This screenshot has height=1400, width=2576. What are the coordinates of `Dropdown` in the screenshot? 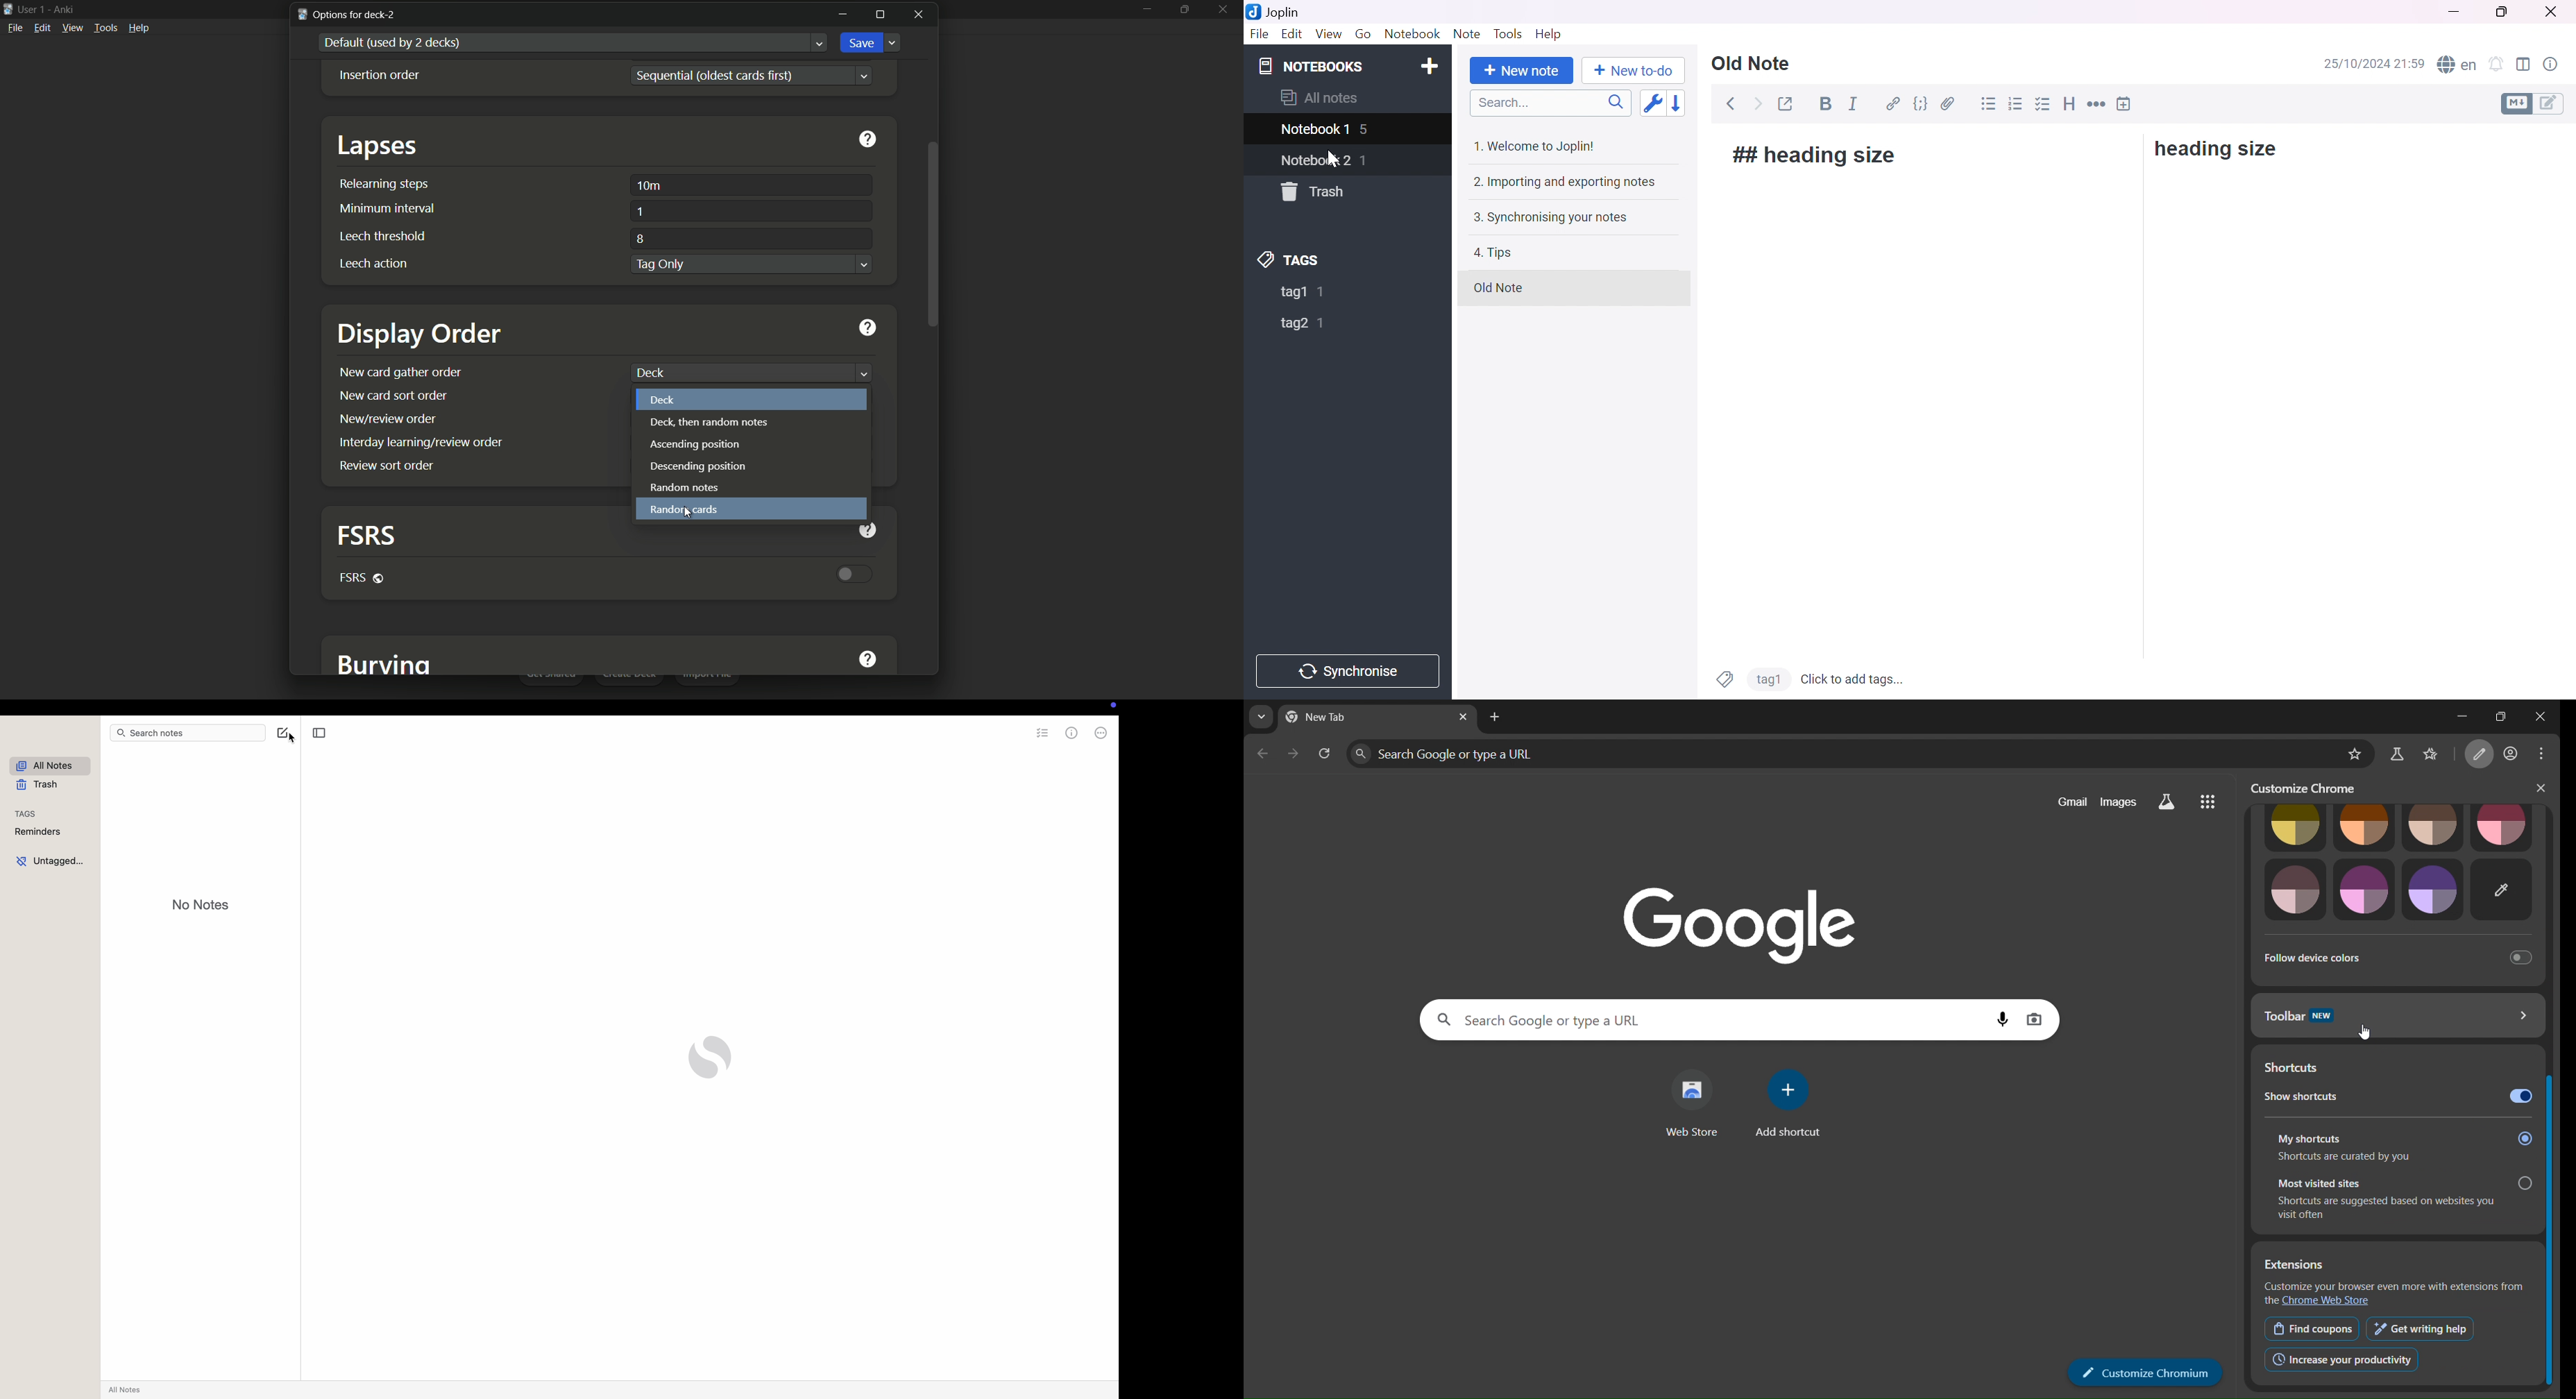 It's located at (820, 43).